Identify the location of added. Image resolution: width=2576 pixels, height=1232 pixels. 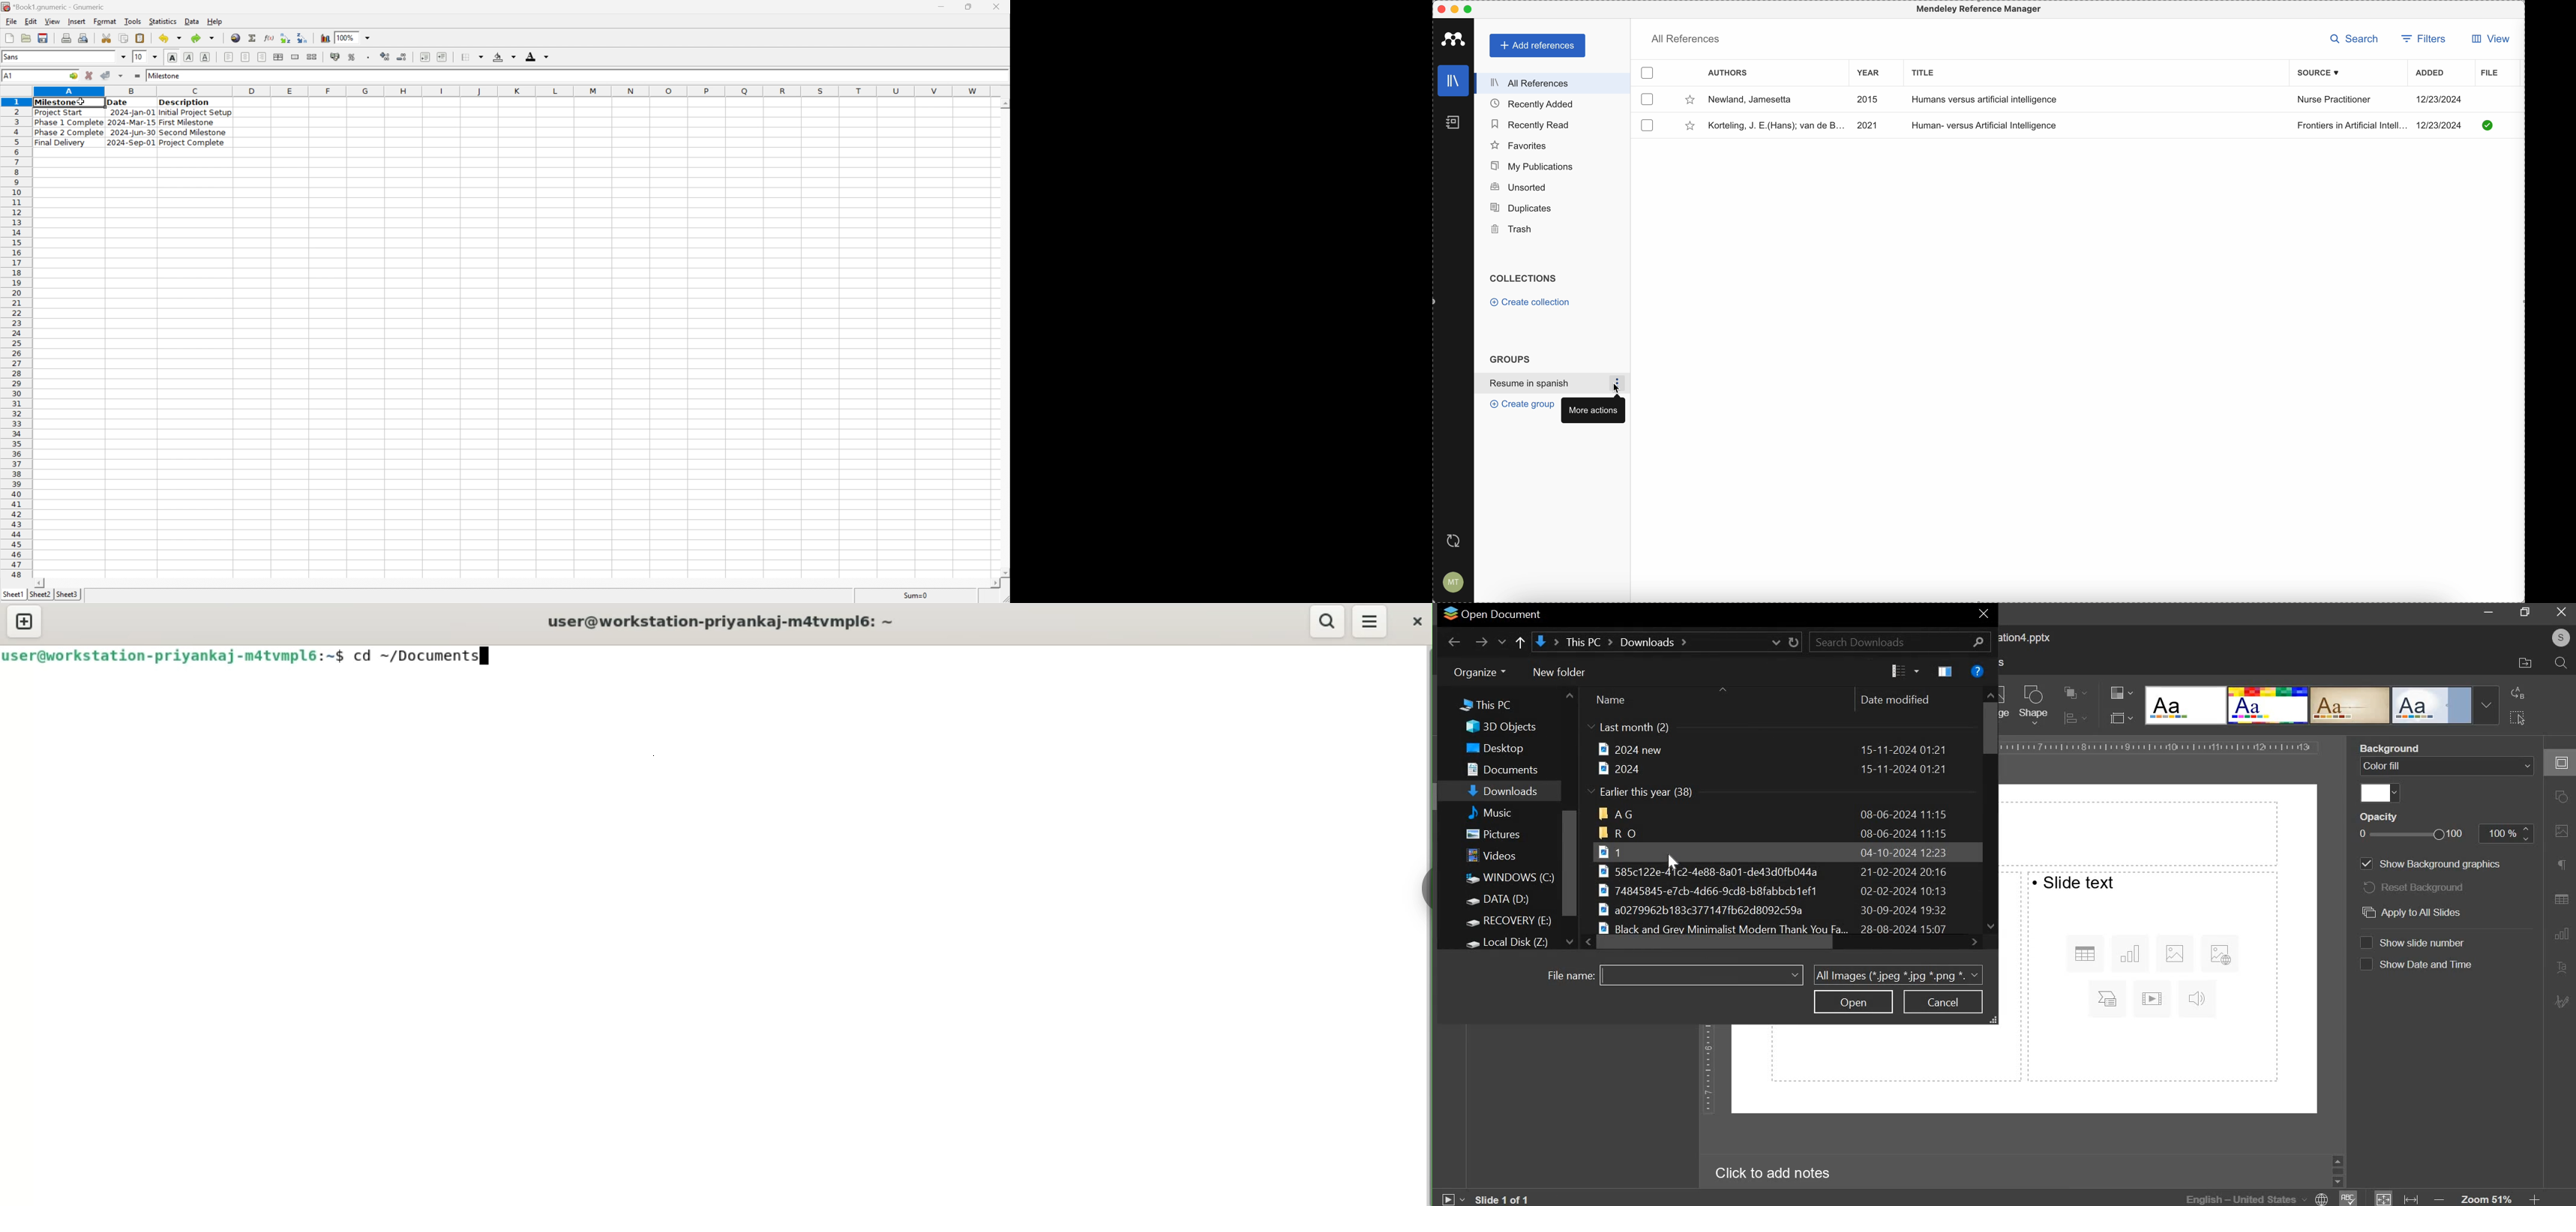
(2430, 74).